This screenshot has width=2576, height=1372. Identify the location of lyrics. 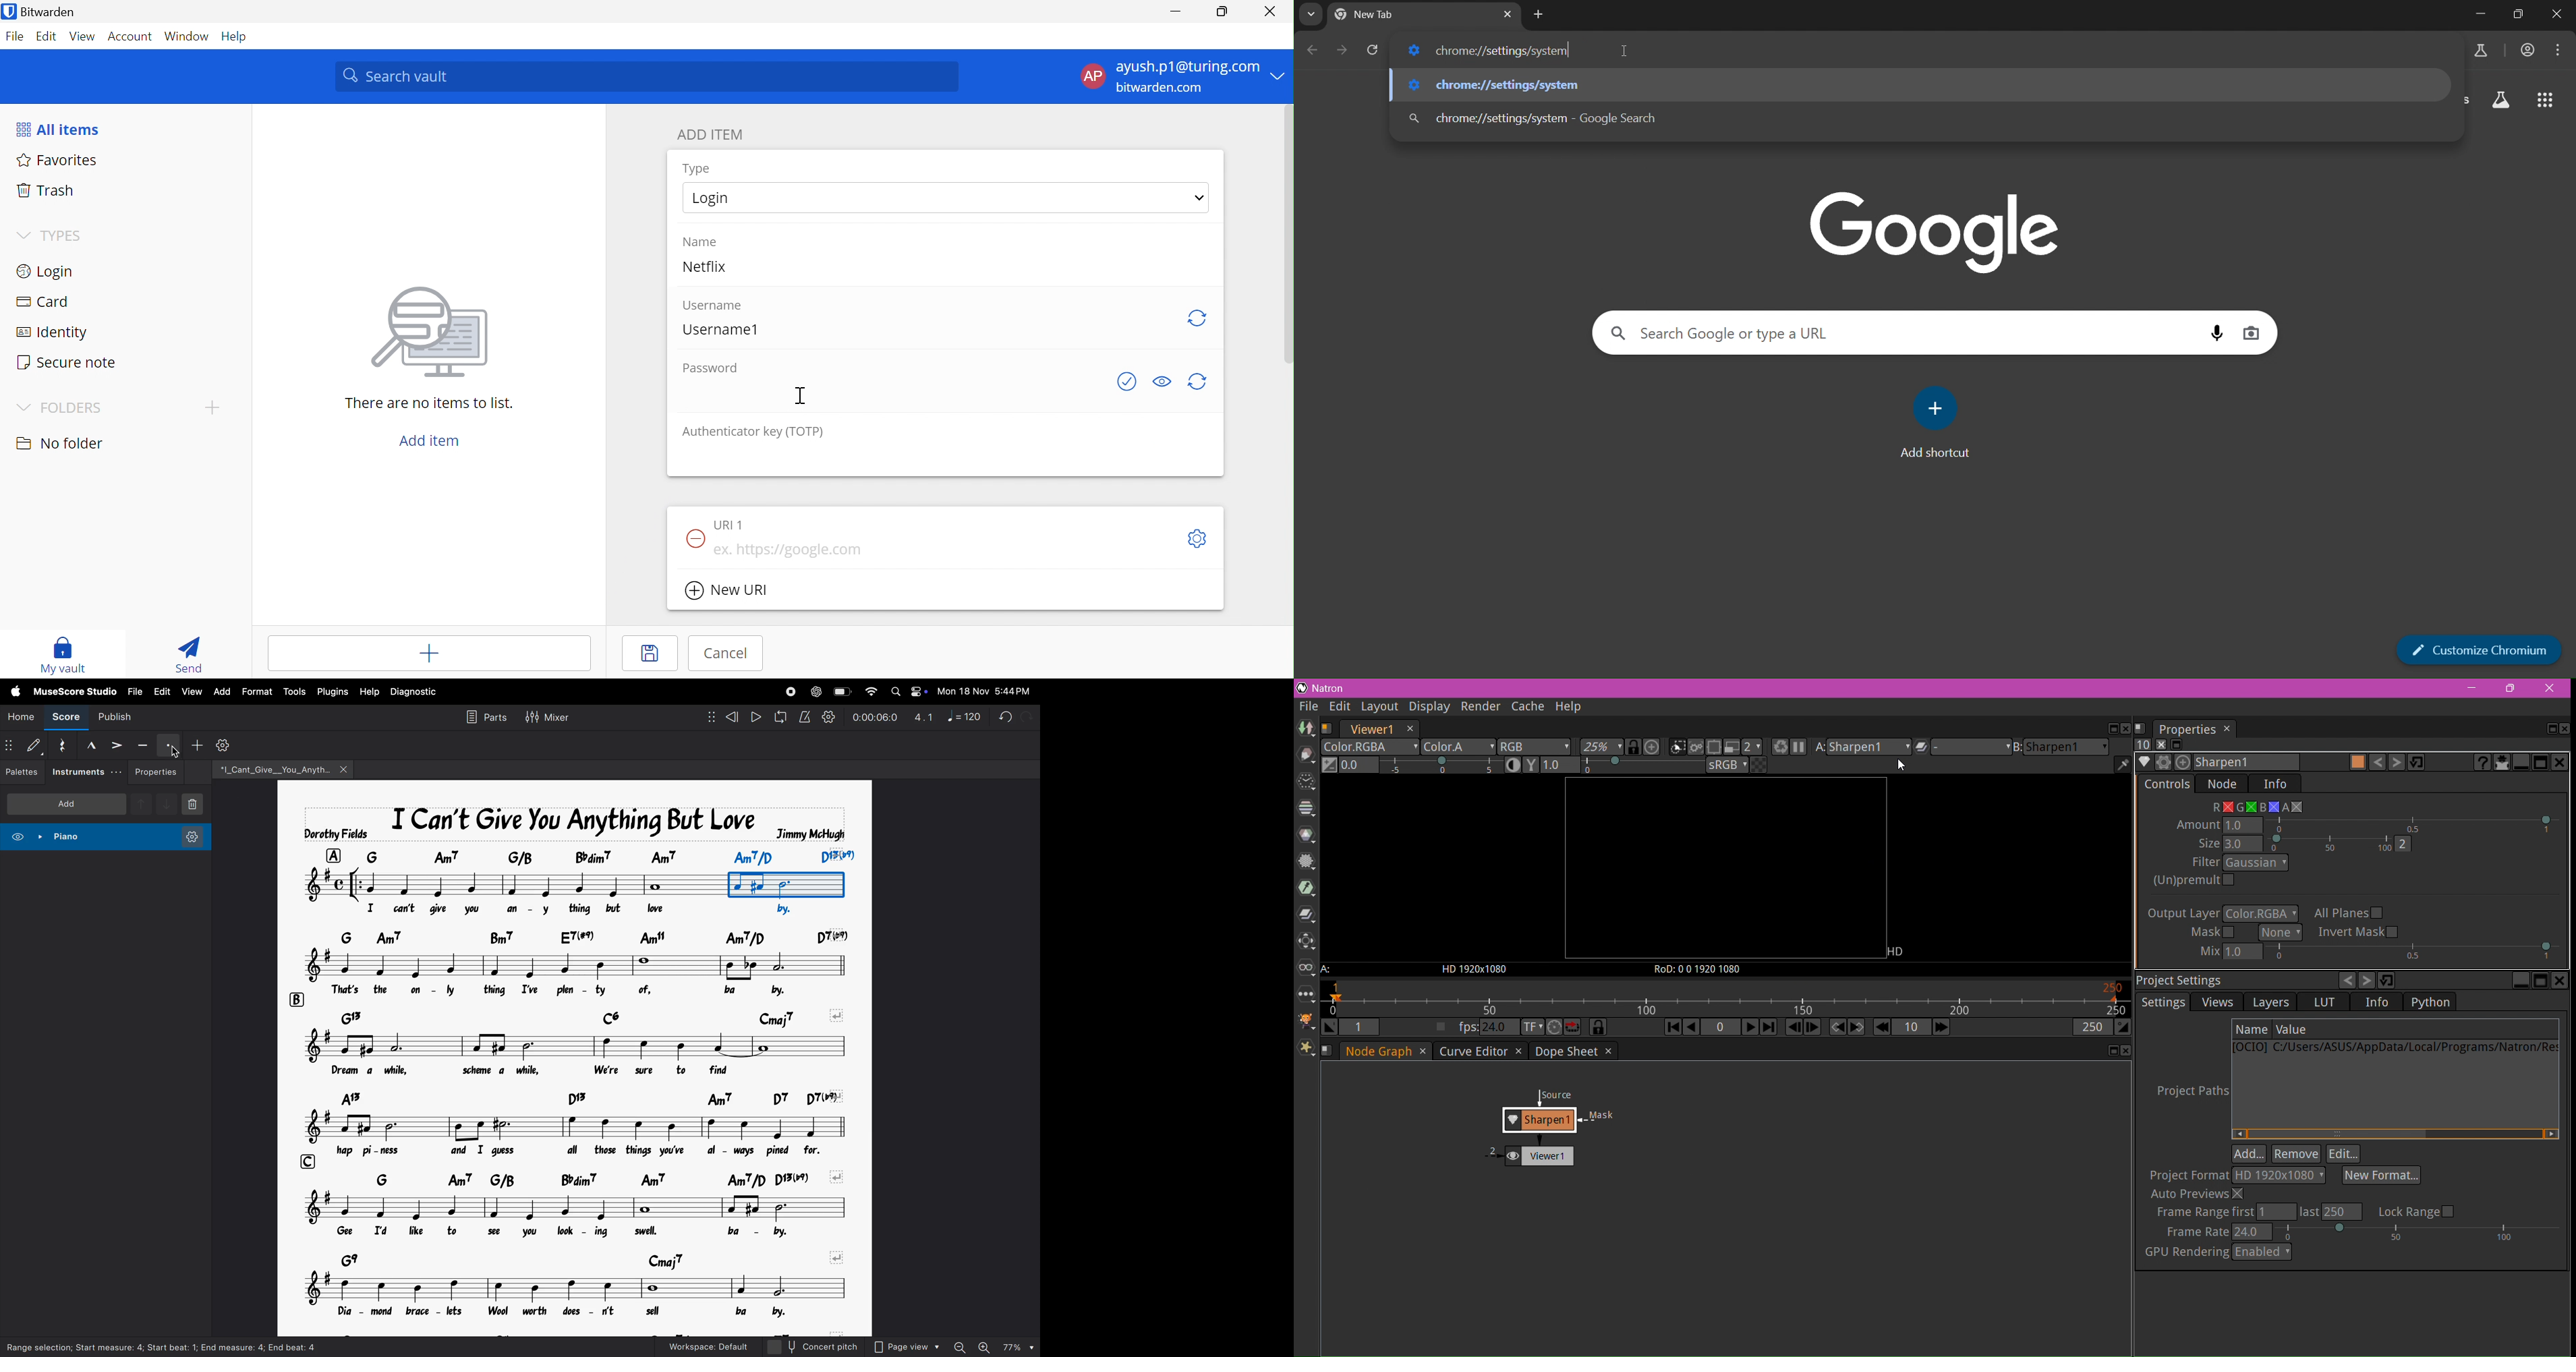
(594, 990).